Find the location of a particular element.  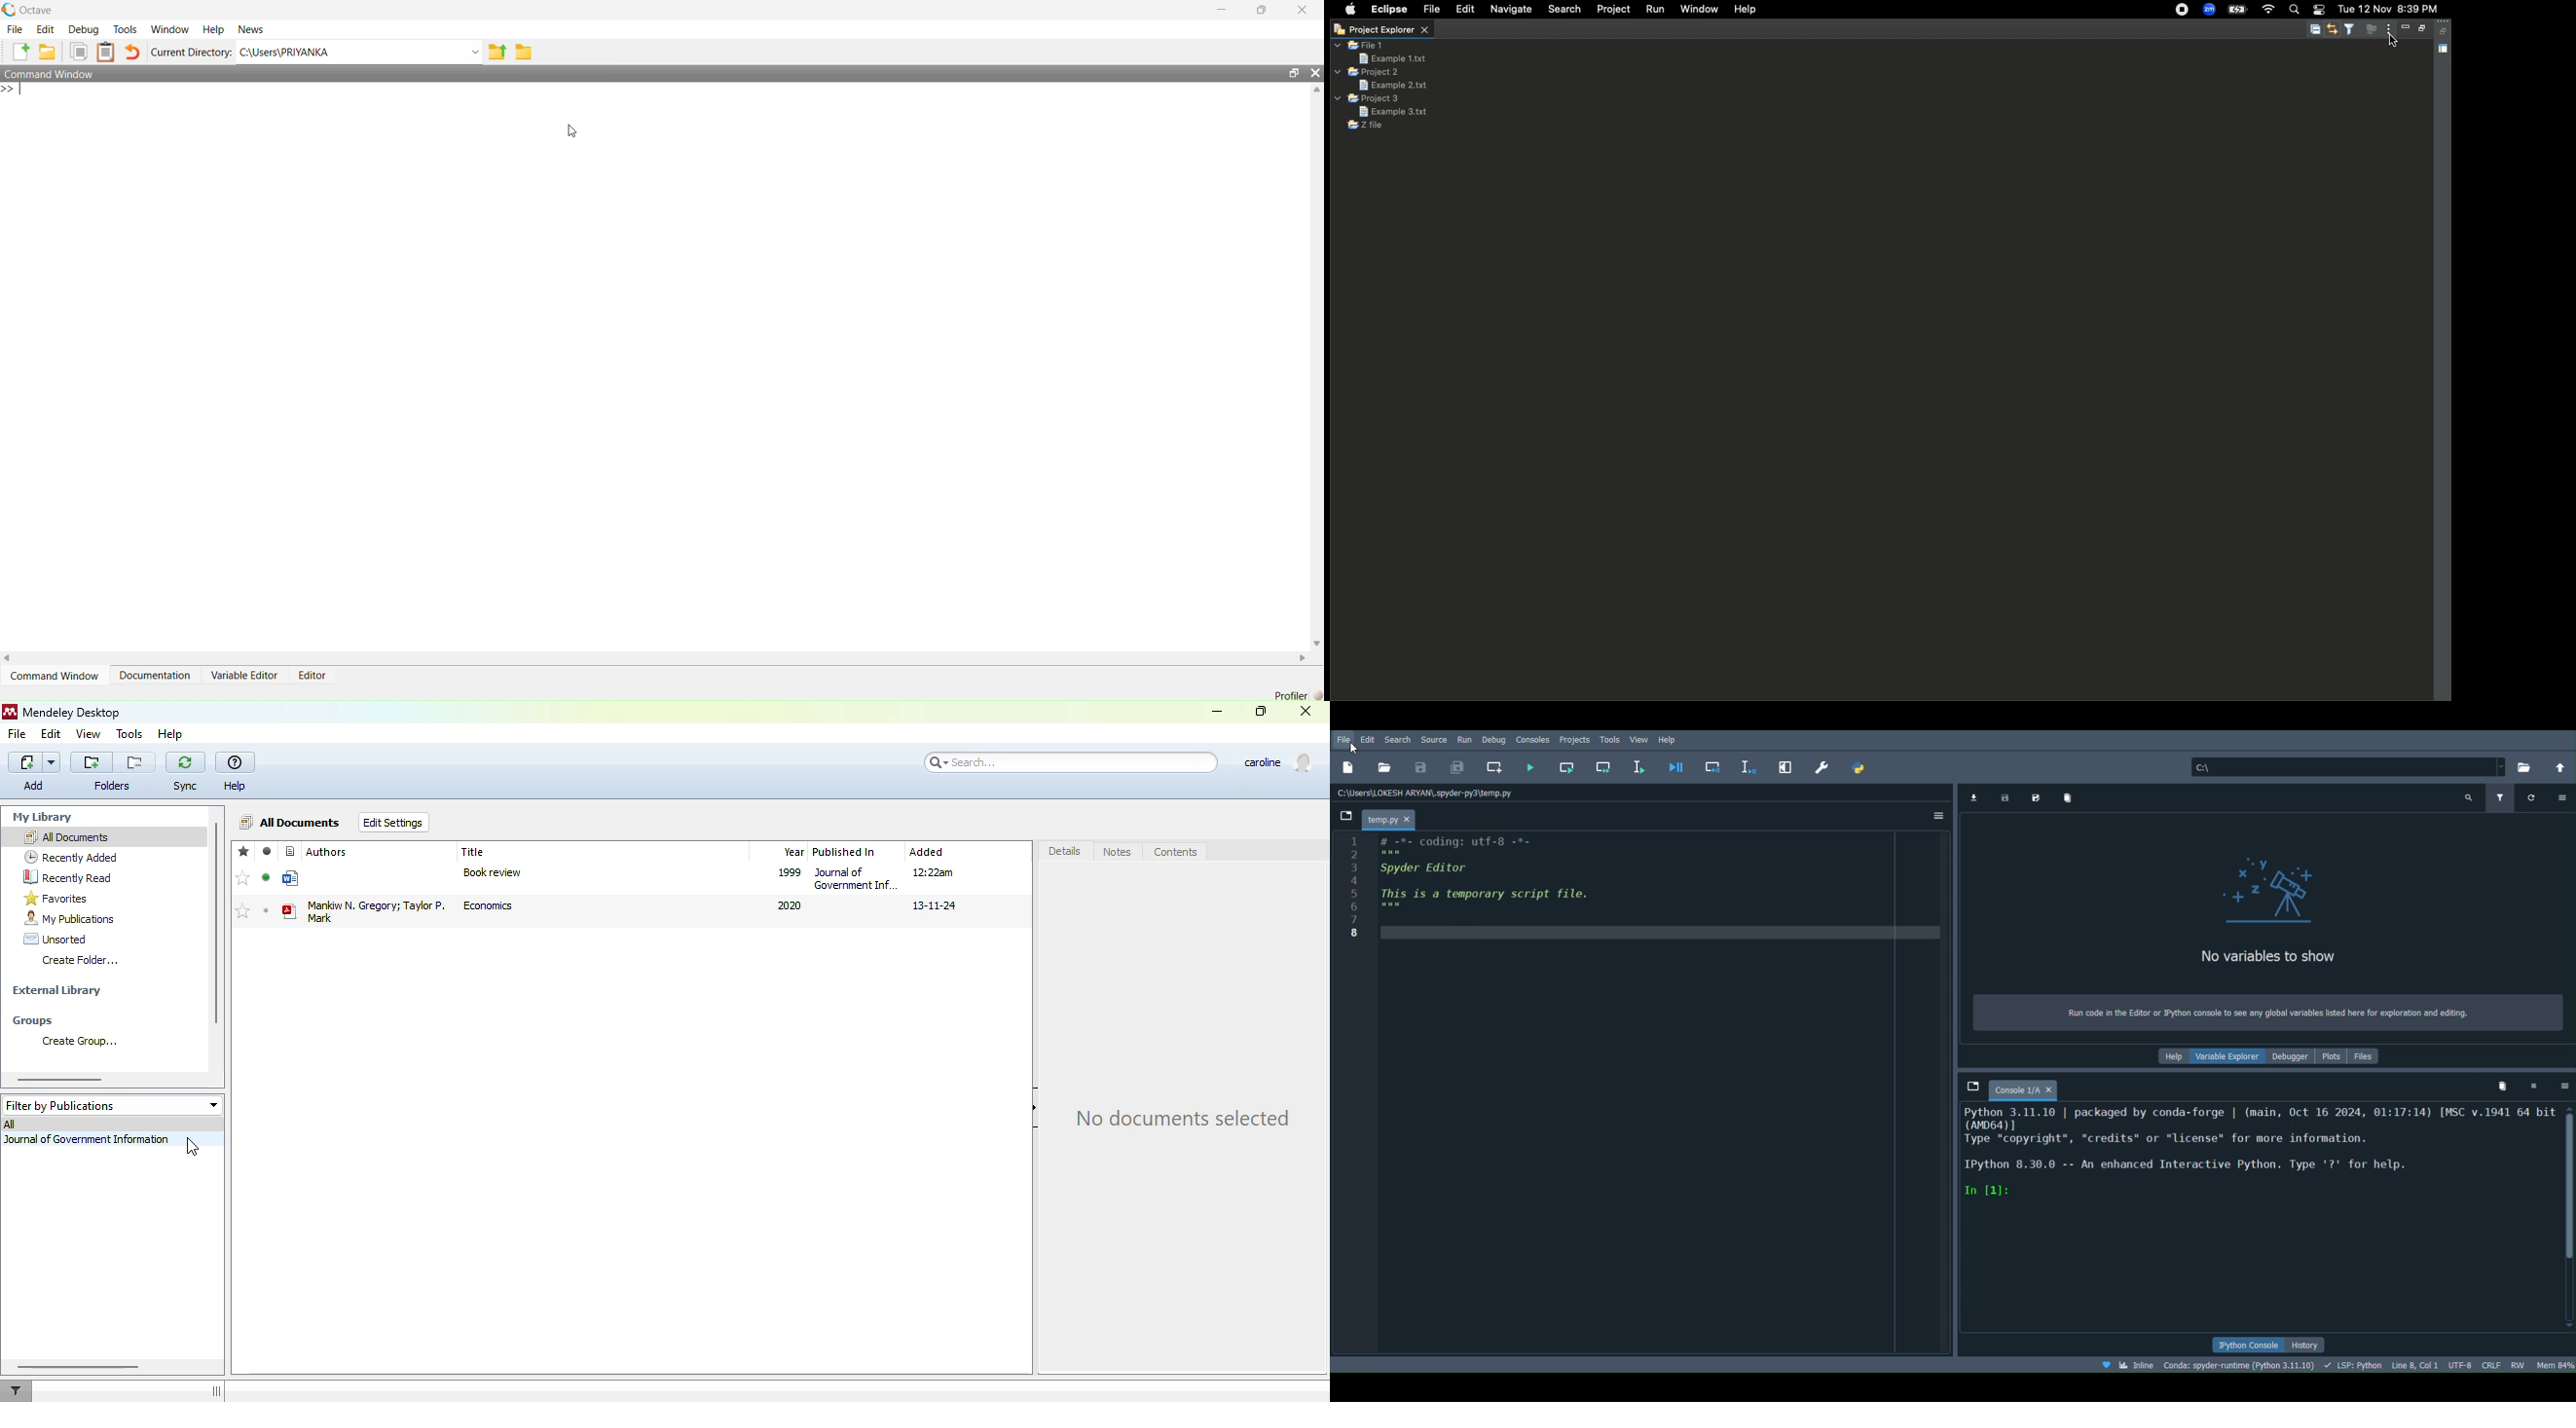

C:\Users\PRIYANKA is located at coordinates (351, 52).